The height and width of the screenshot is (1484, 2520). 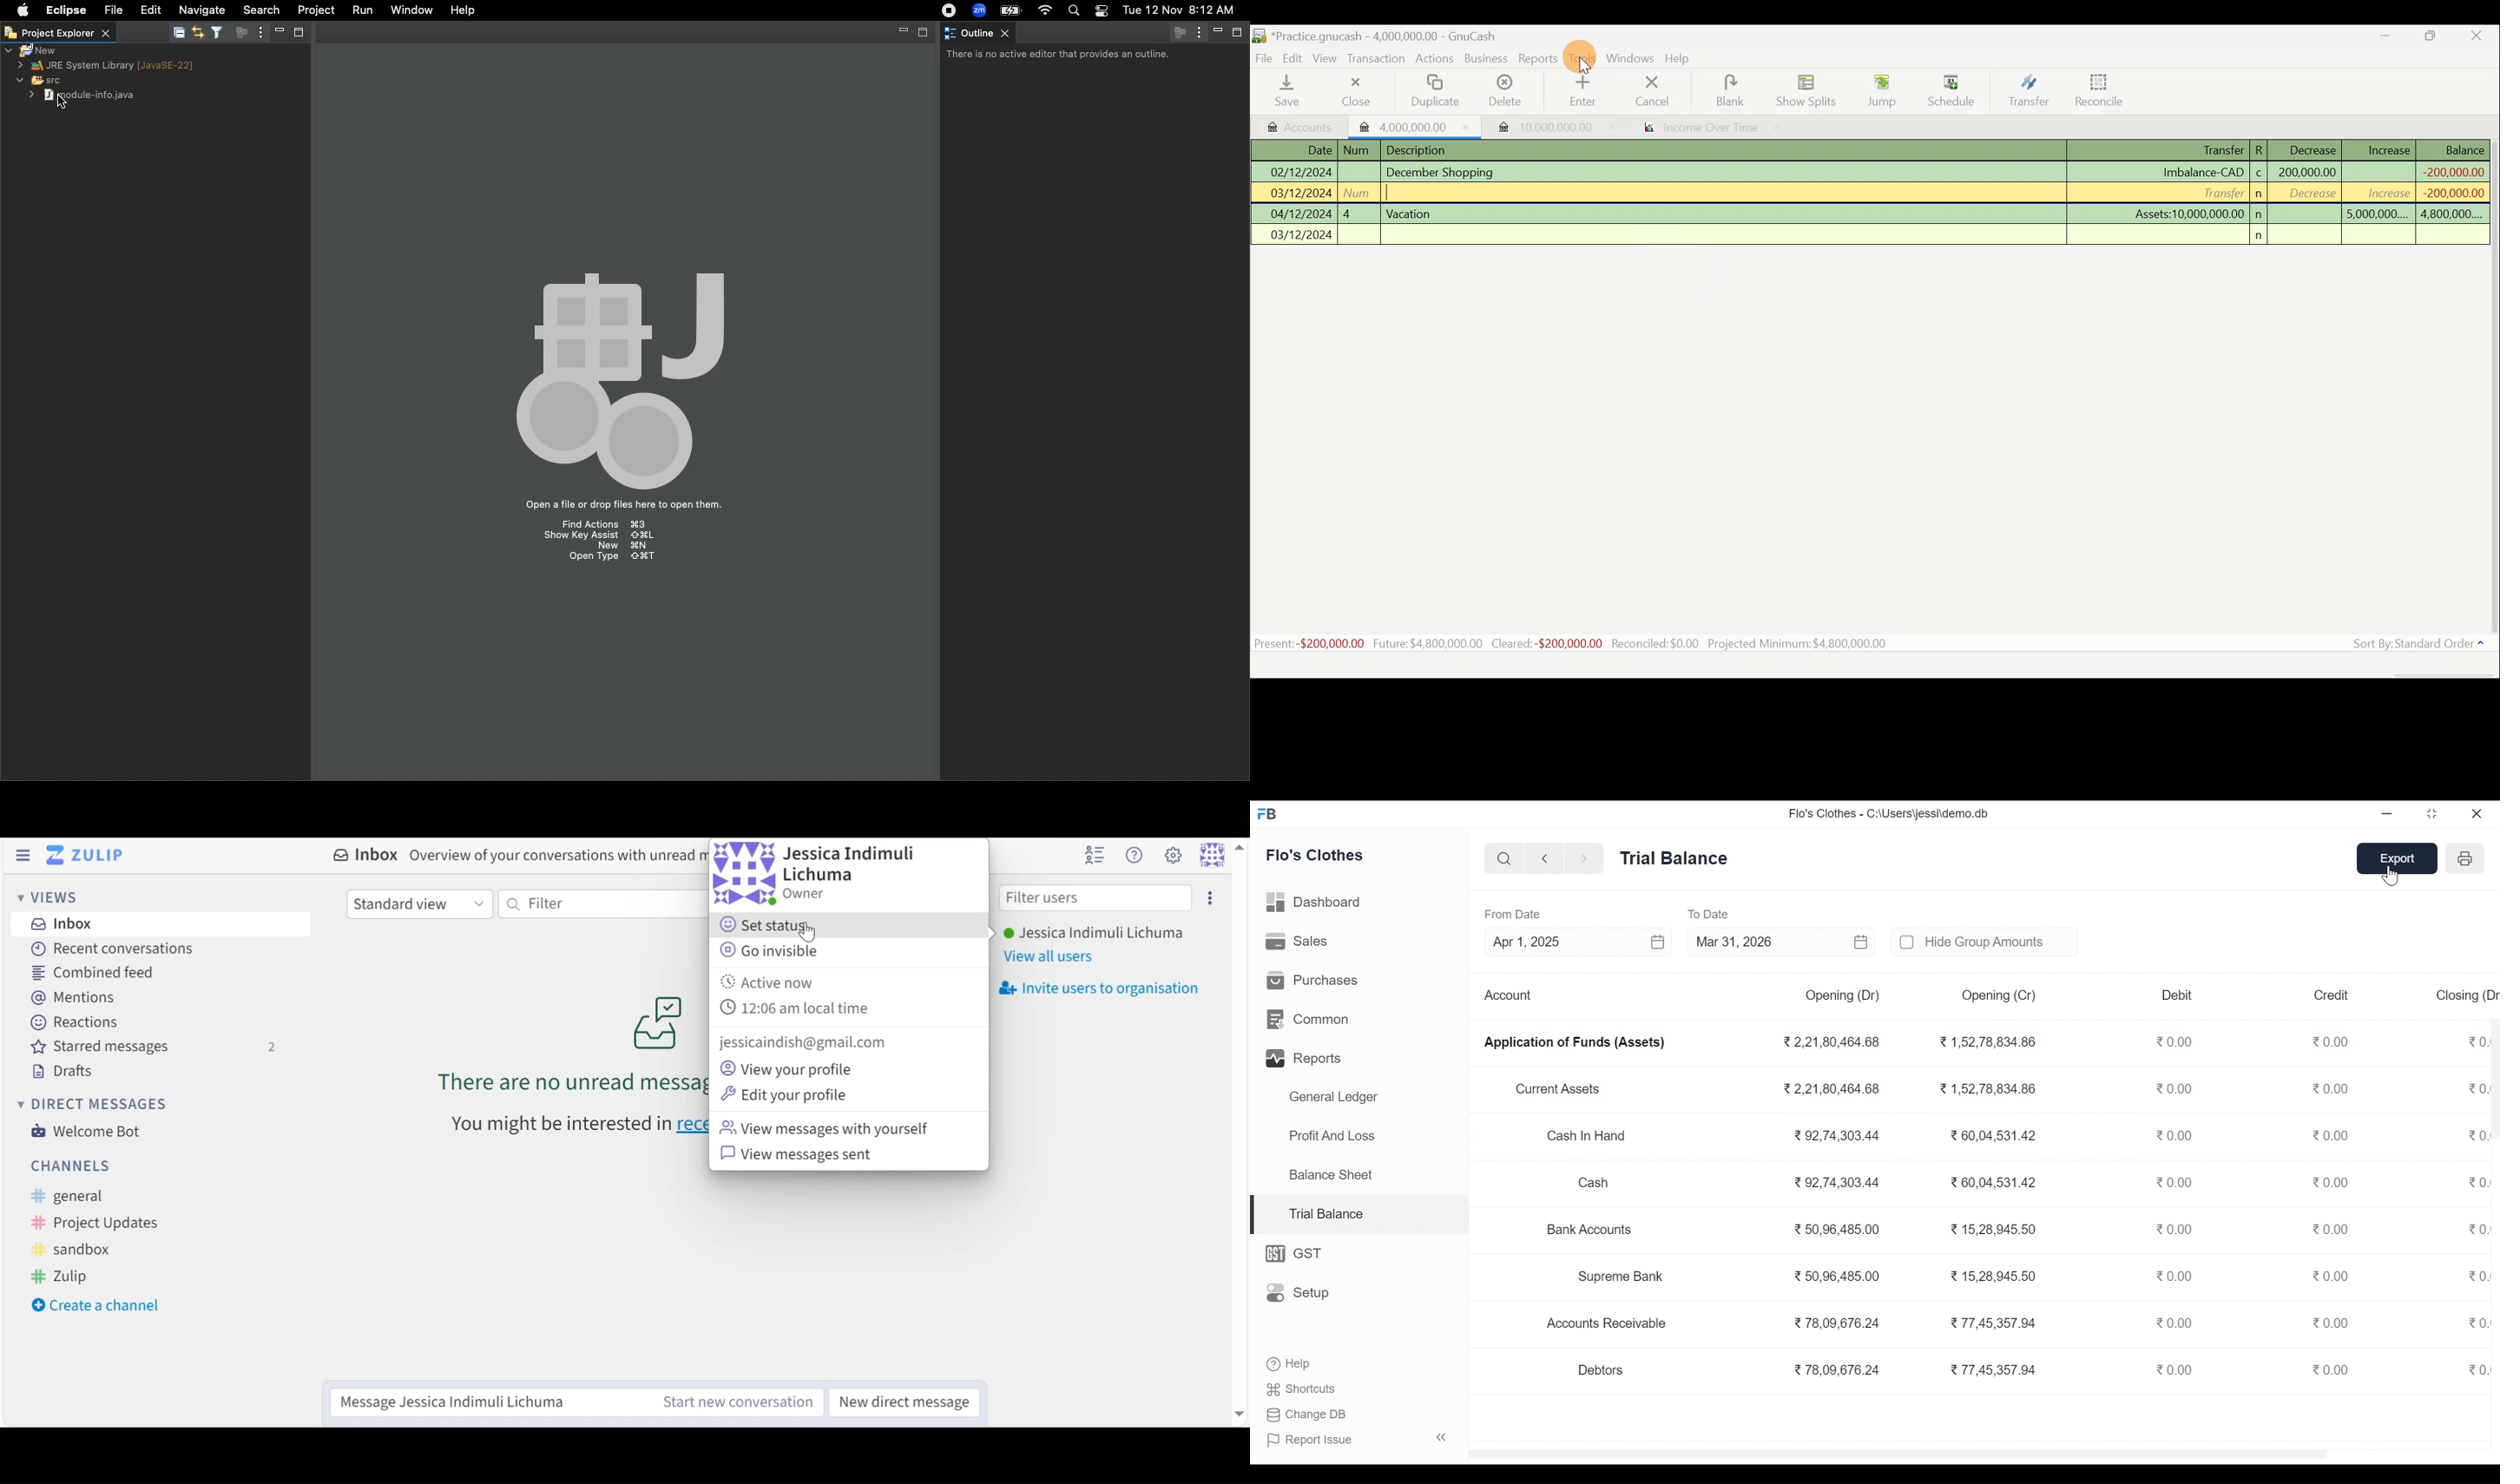 I want to click on 78,09,676.24, so click(x=1837, y=1370).